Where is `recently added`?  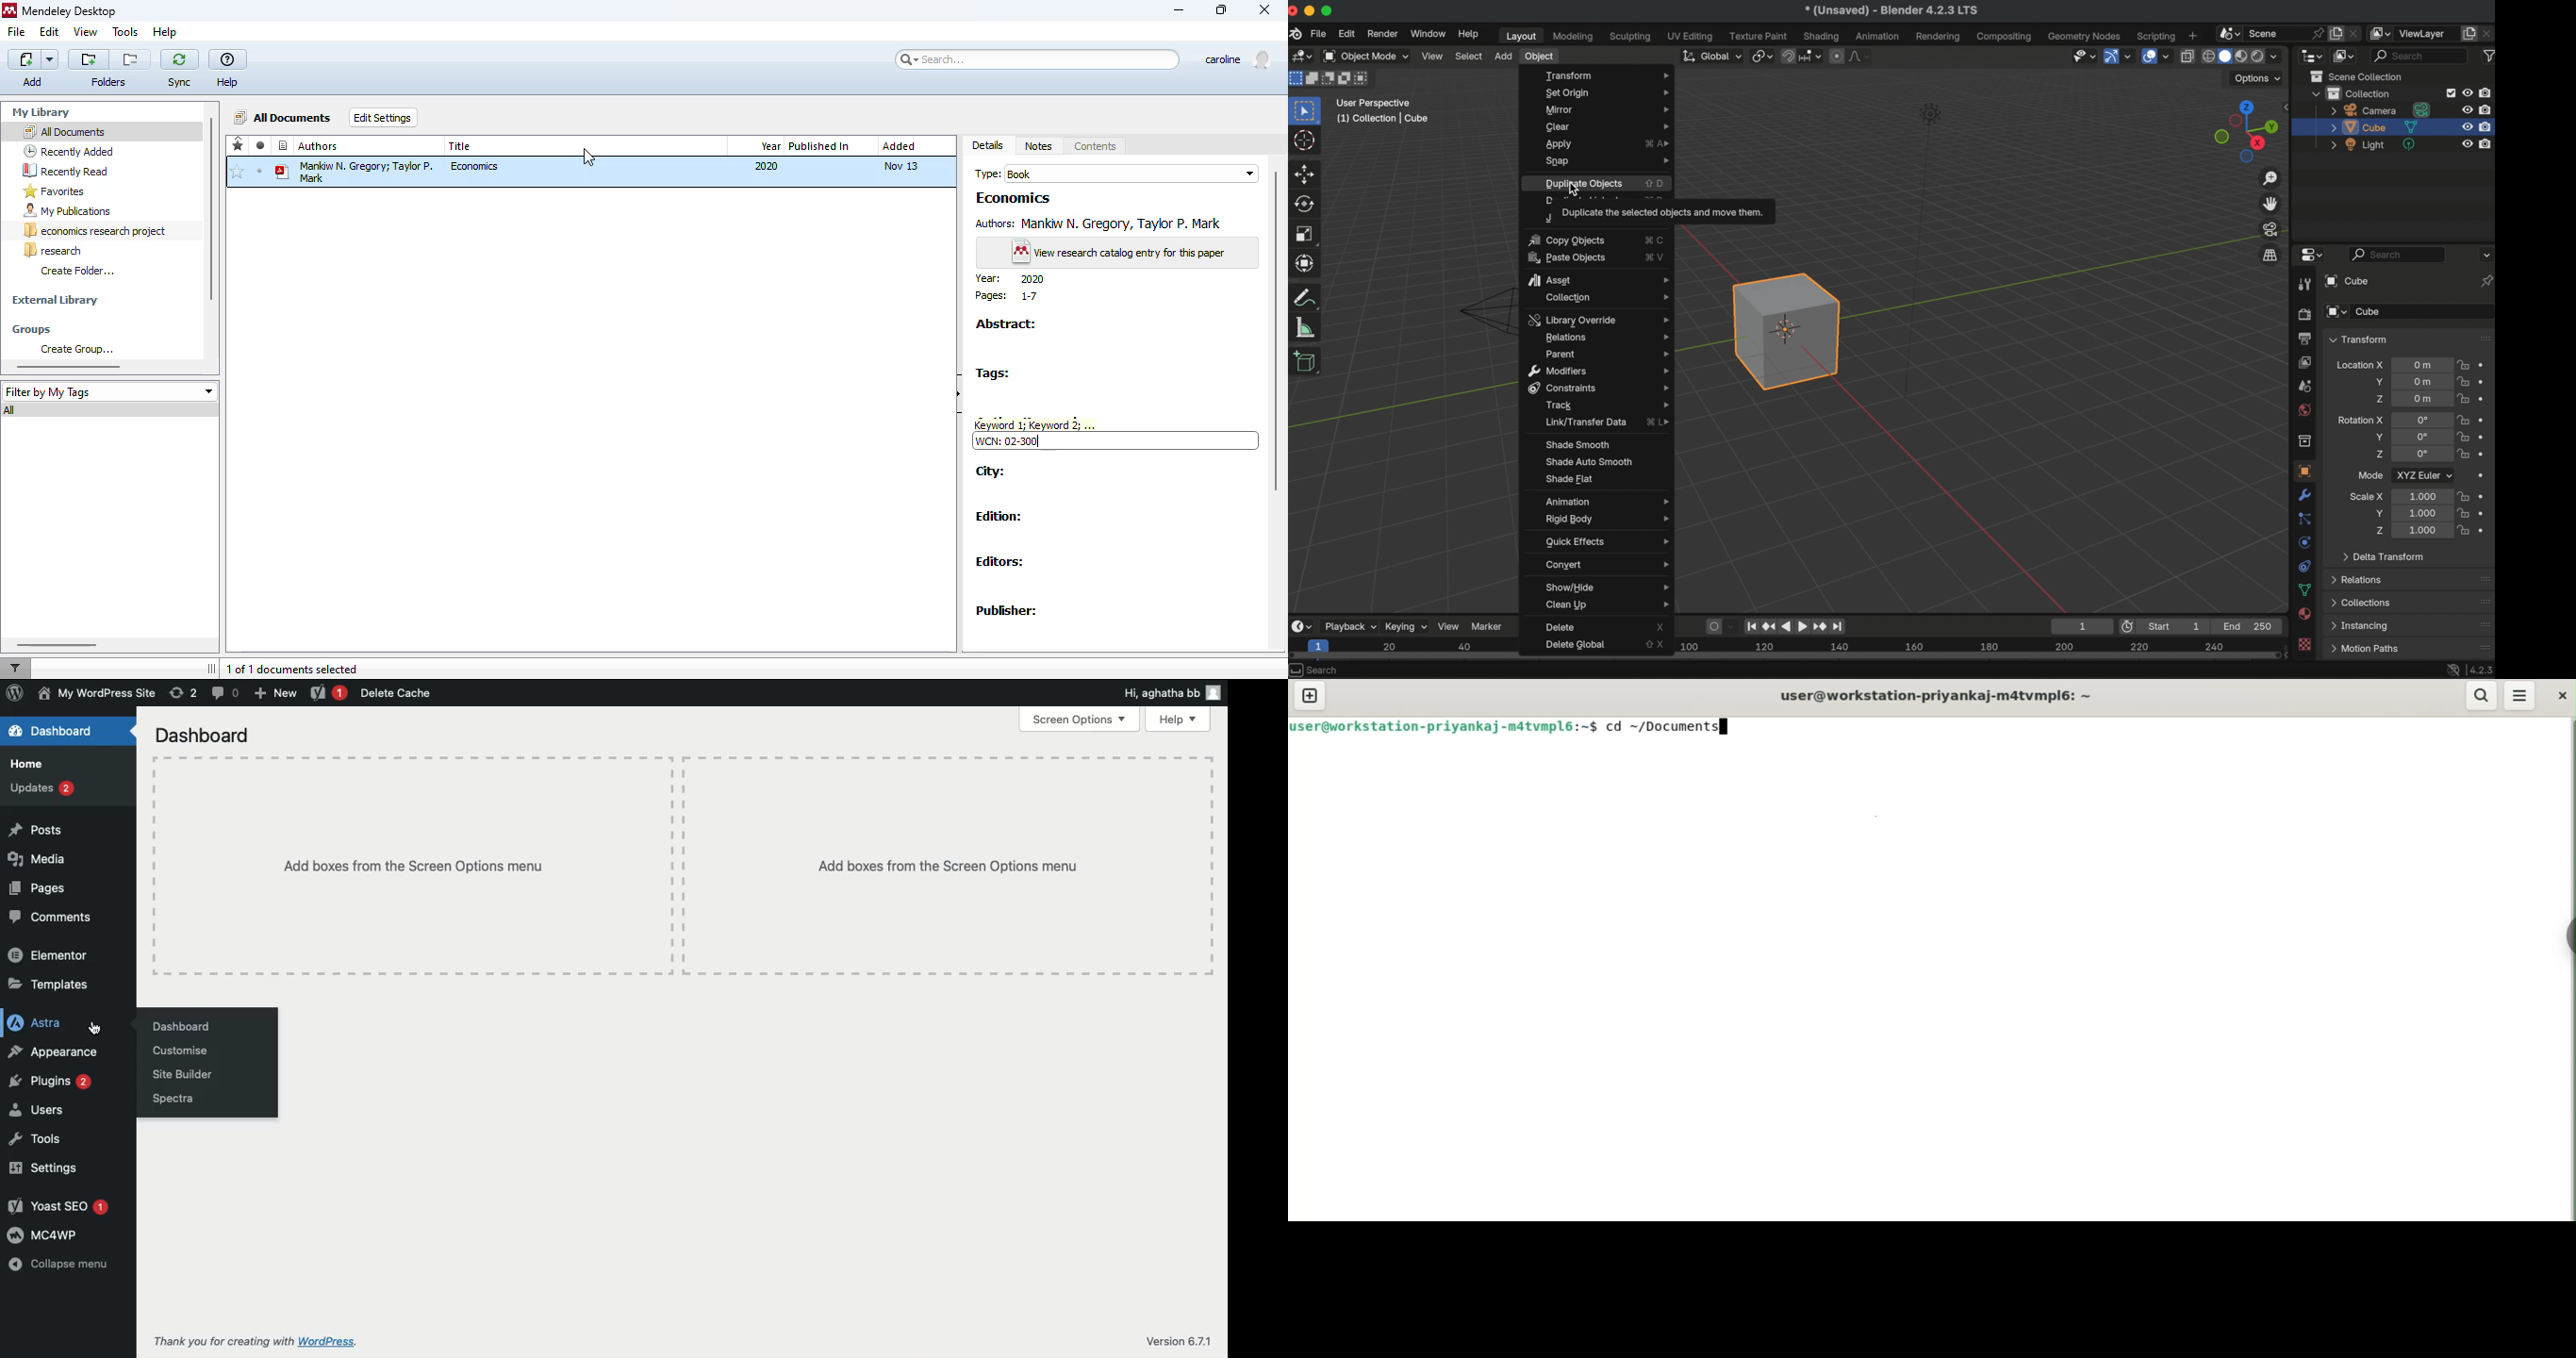 recently added is located at coordinates (283, 144).